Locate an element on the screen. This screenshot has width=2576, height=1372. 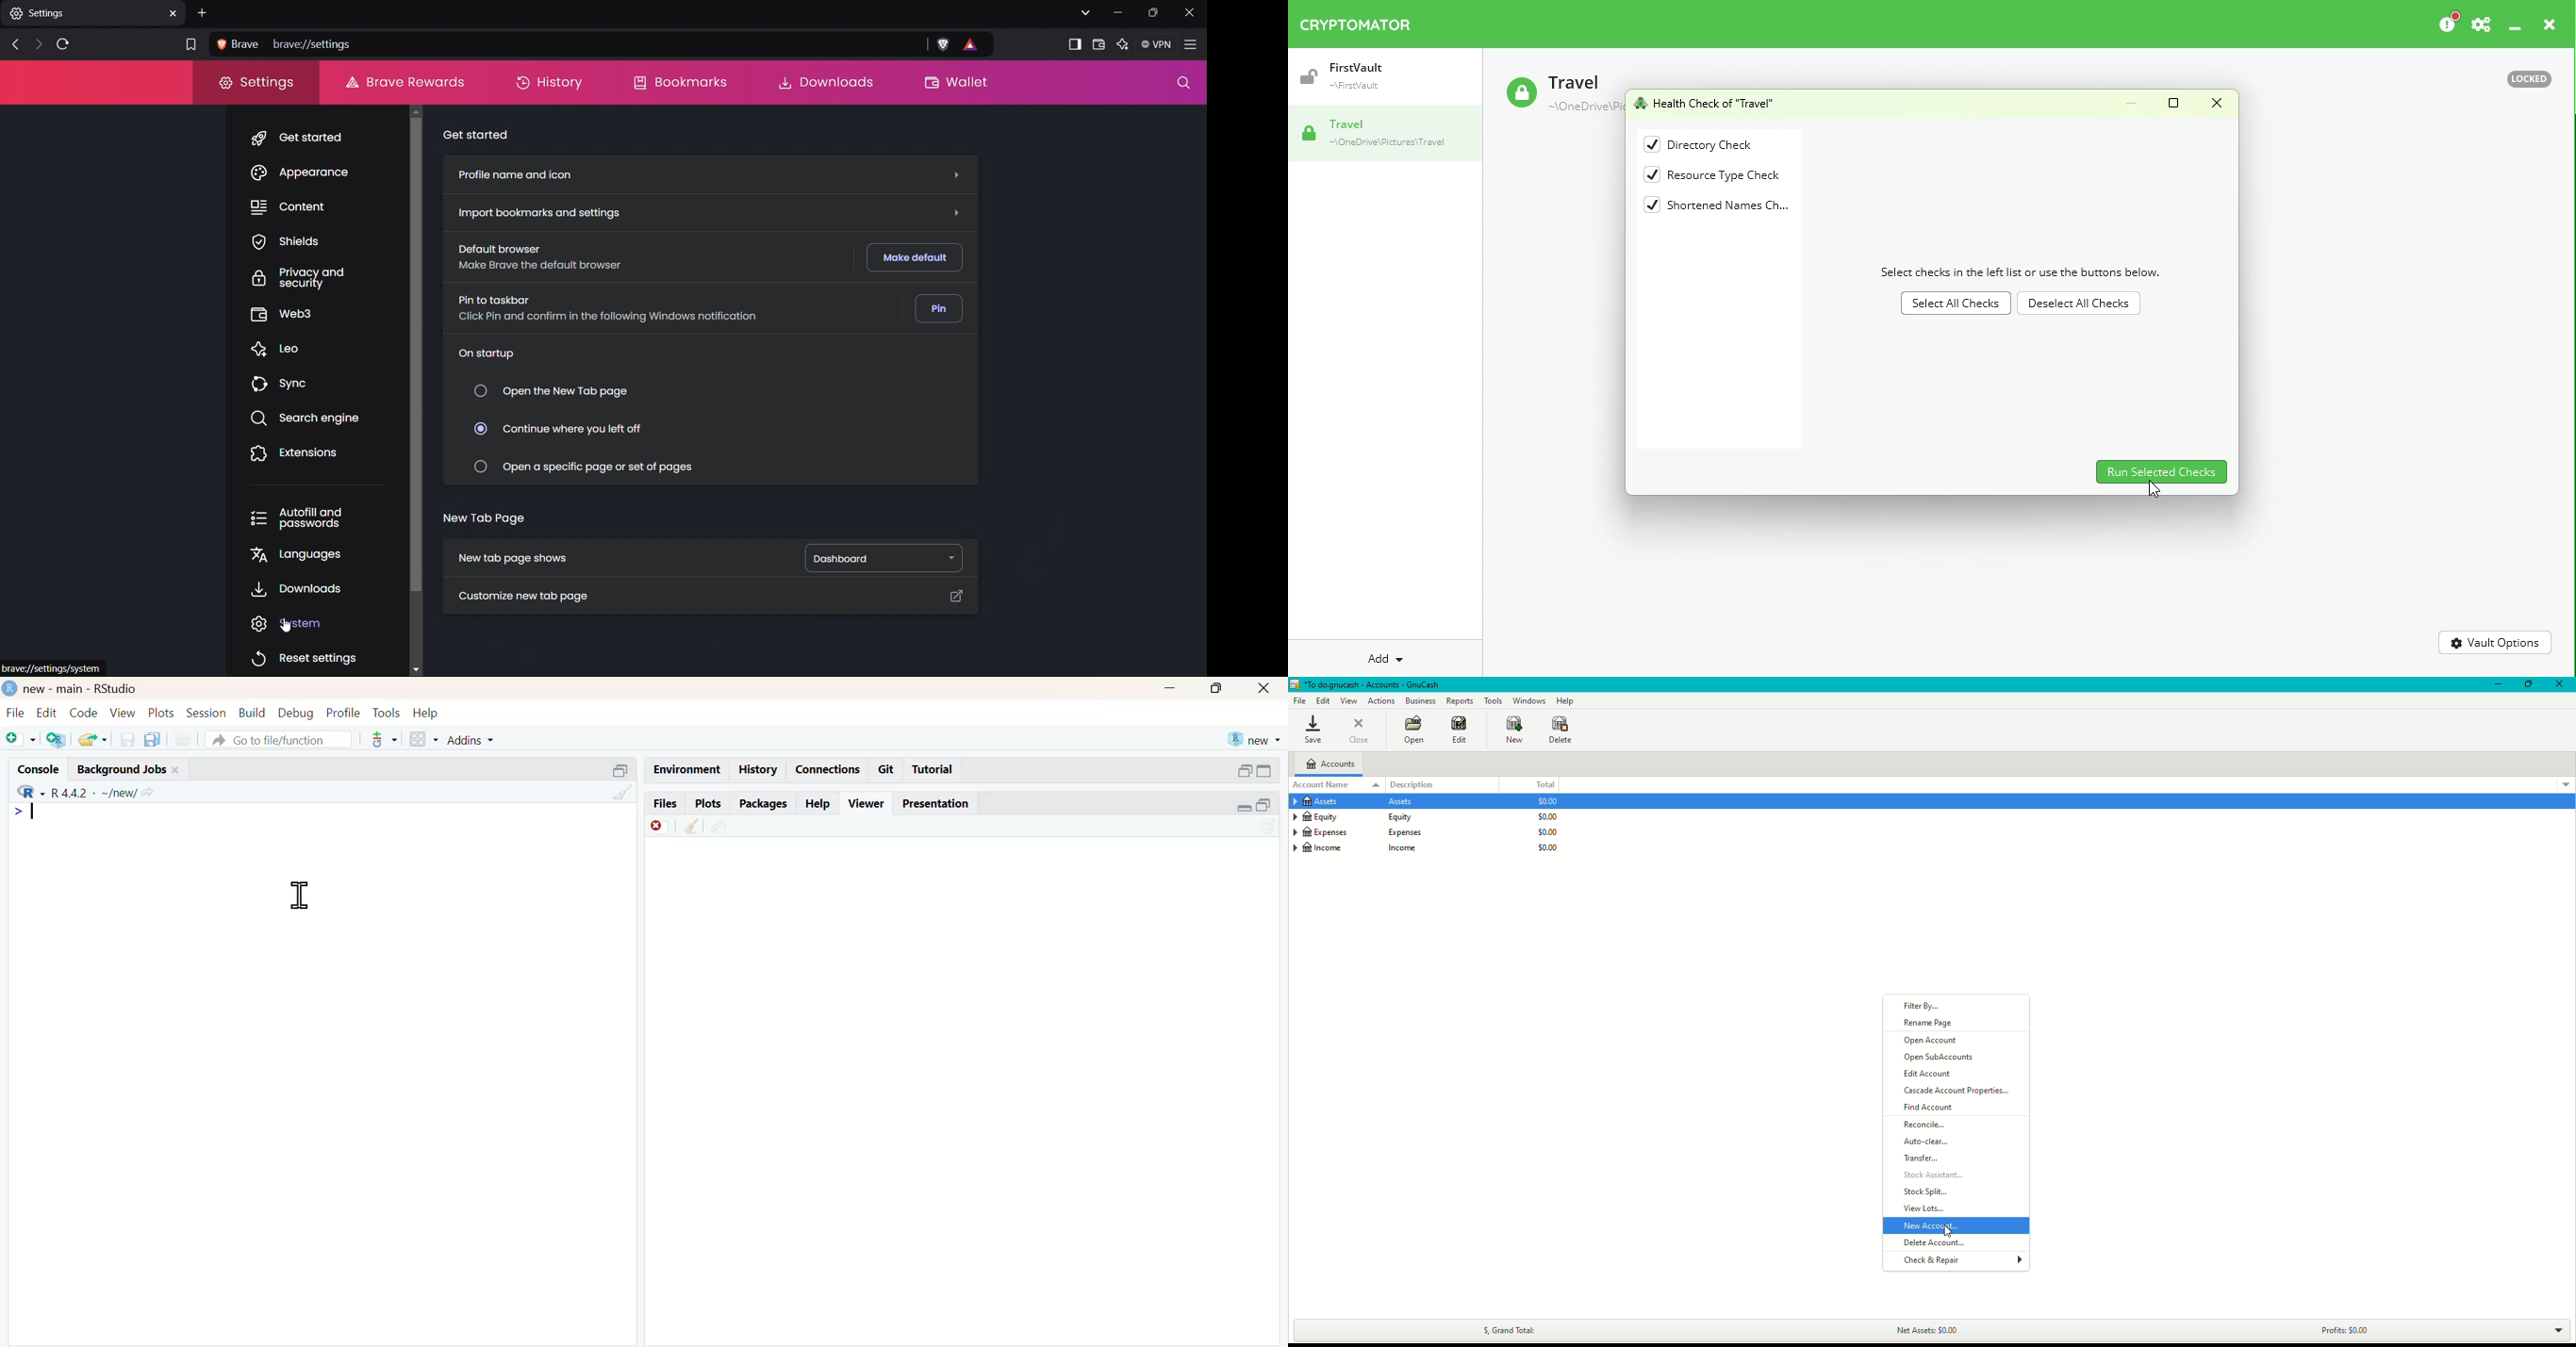
cursor is located at coordinates (301, 896).